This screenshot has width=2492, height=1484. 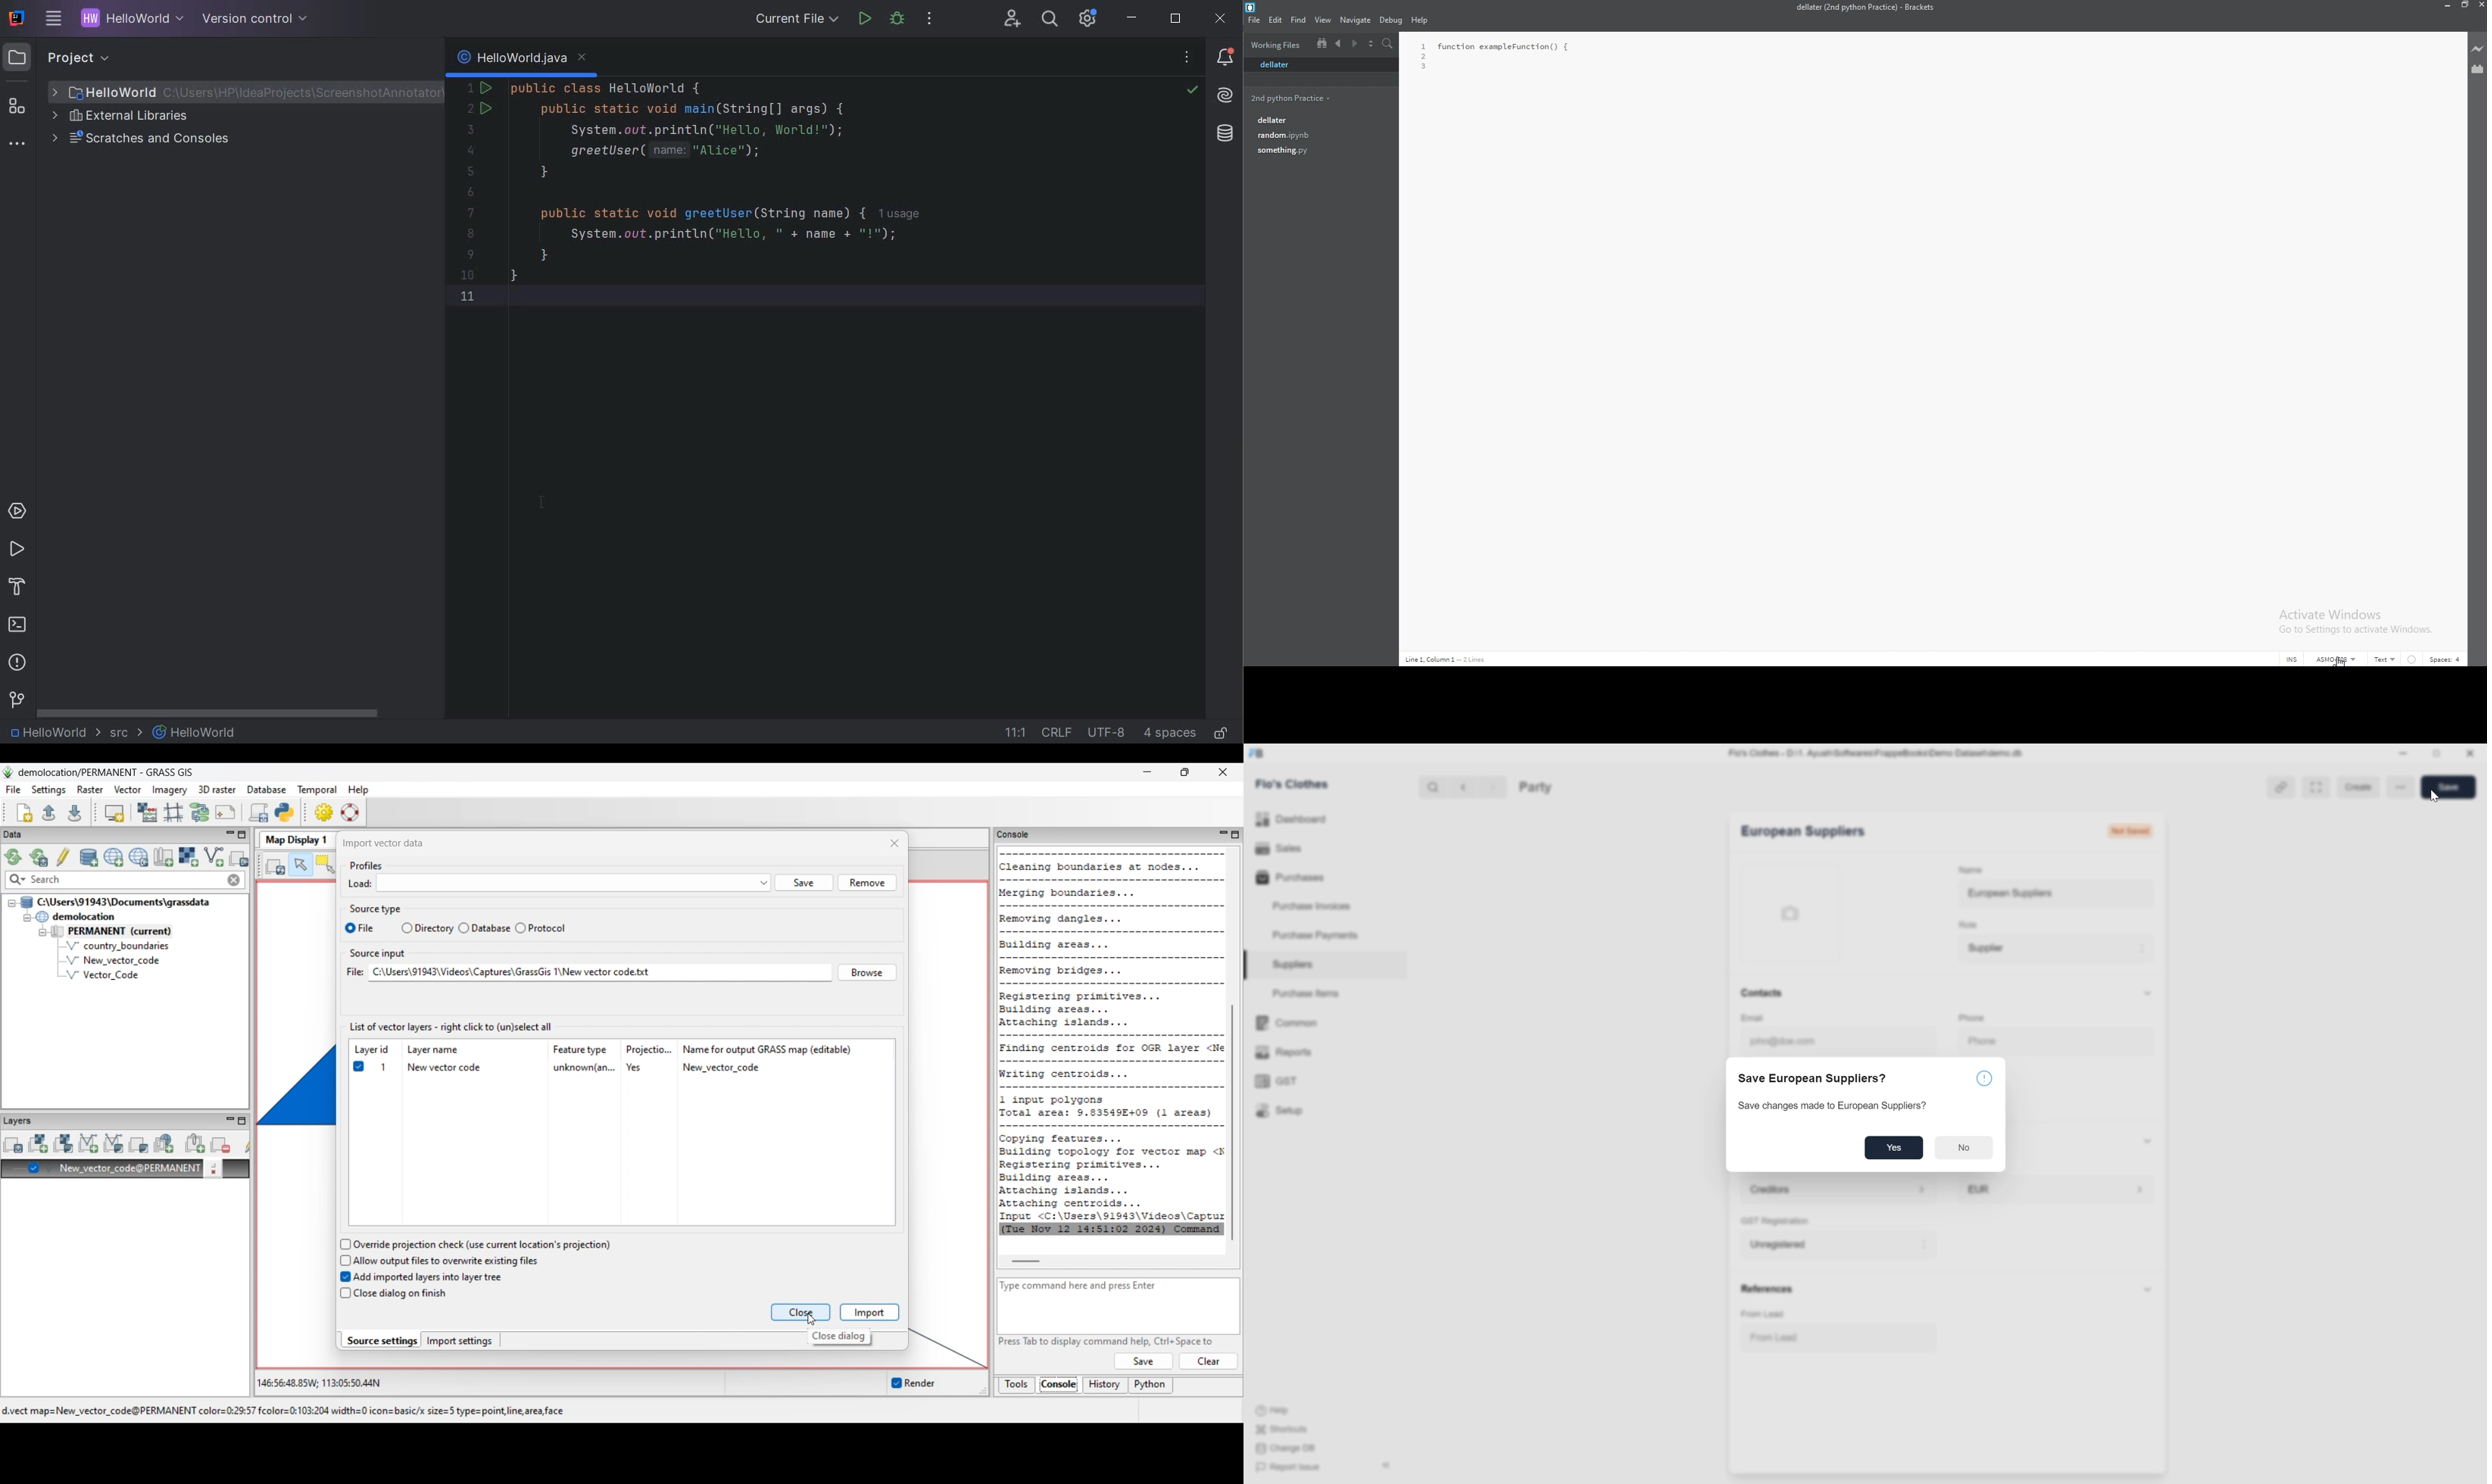 What do you see at coordinates (1552, 786) in the screenshot?
I see `Party` at bounding box center [1552, 786].